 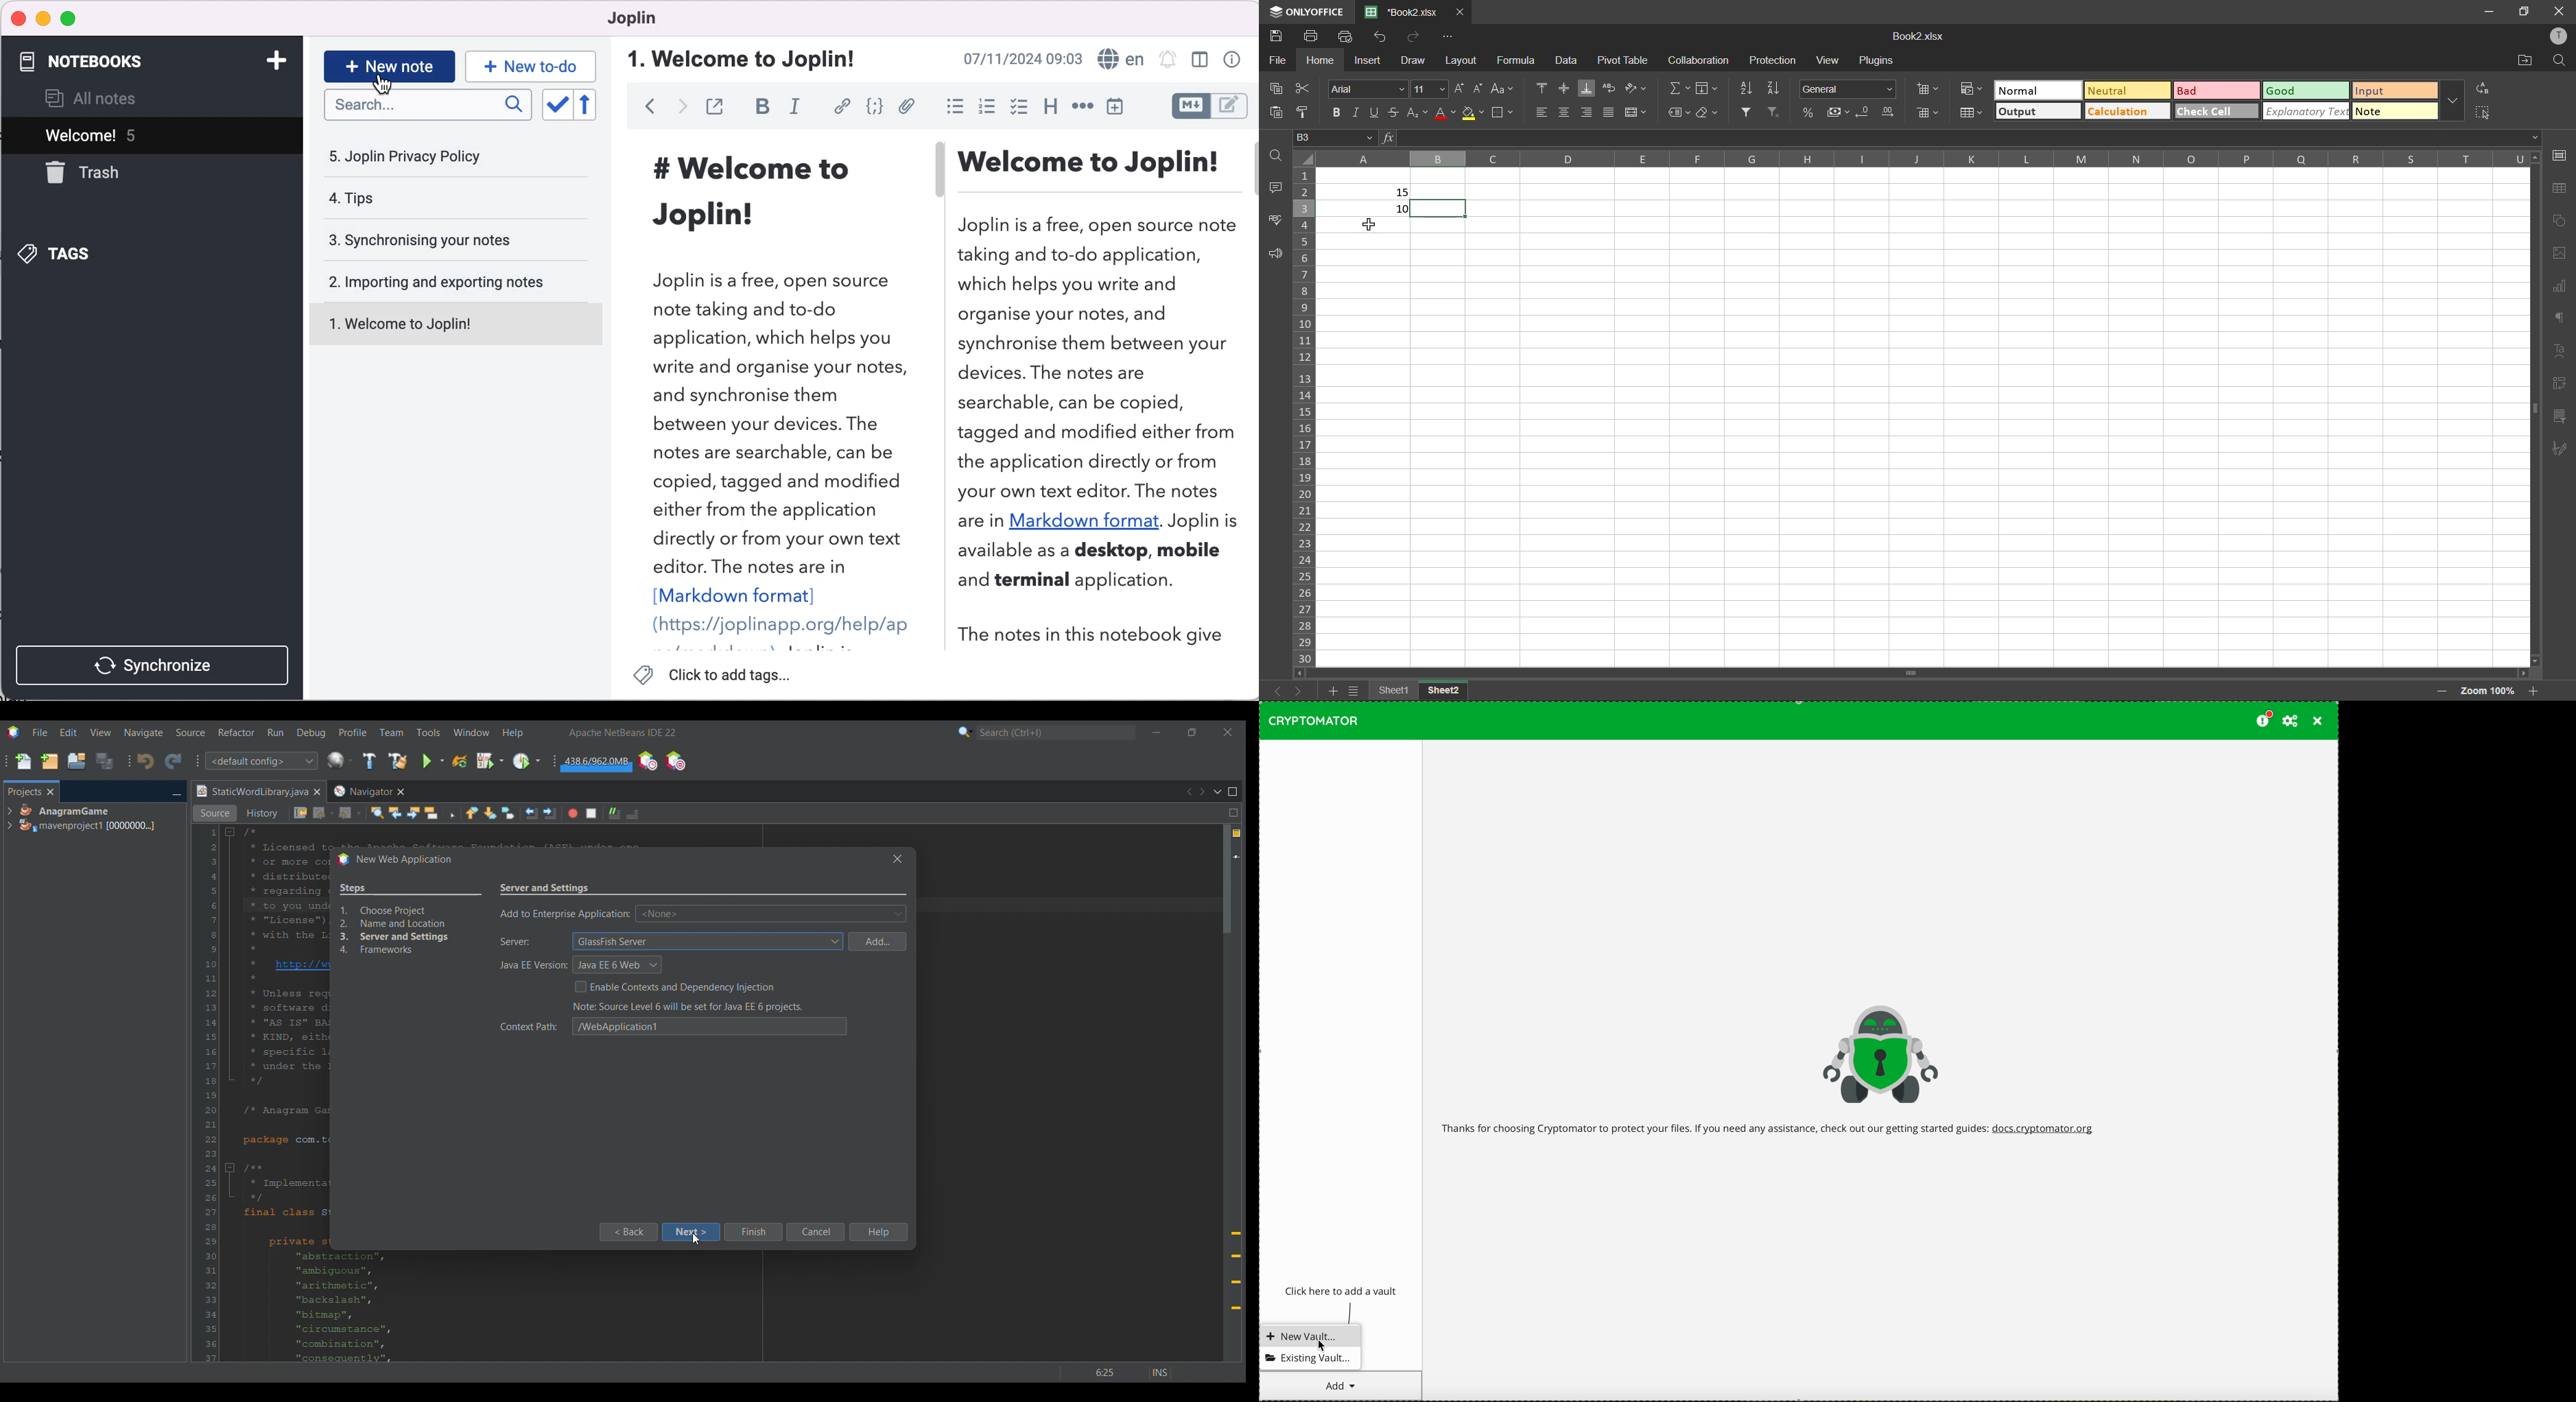 I want to click on note properties, so click(x=1233, y=61).